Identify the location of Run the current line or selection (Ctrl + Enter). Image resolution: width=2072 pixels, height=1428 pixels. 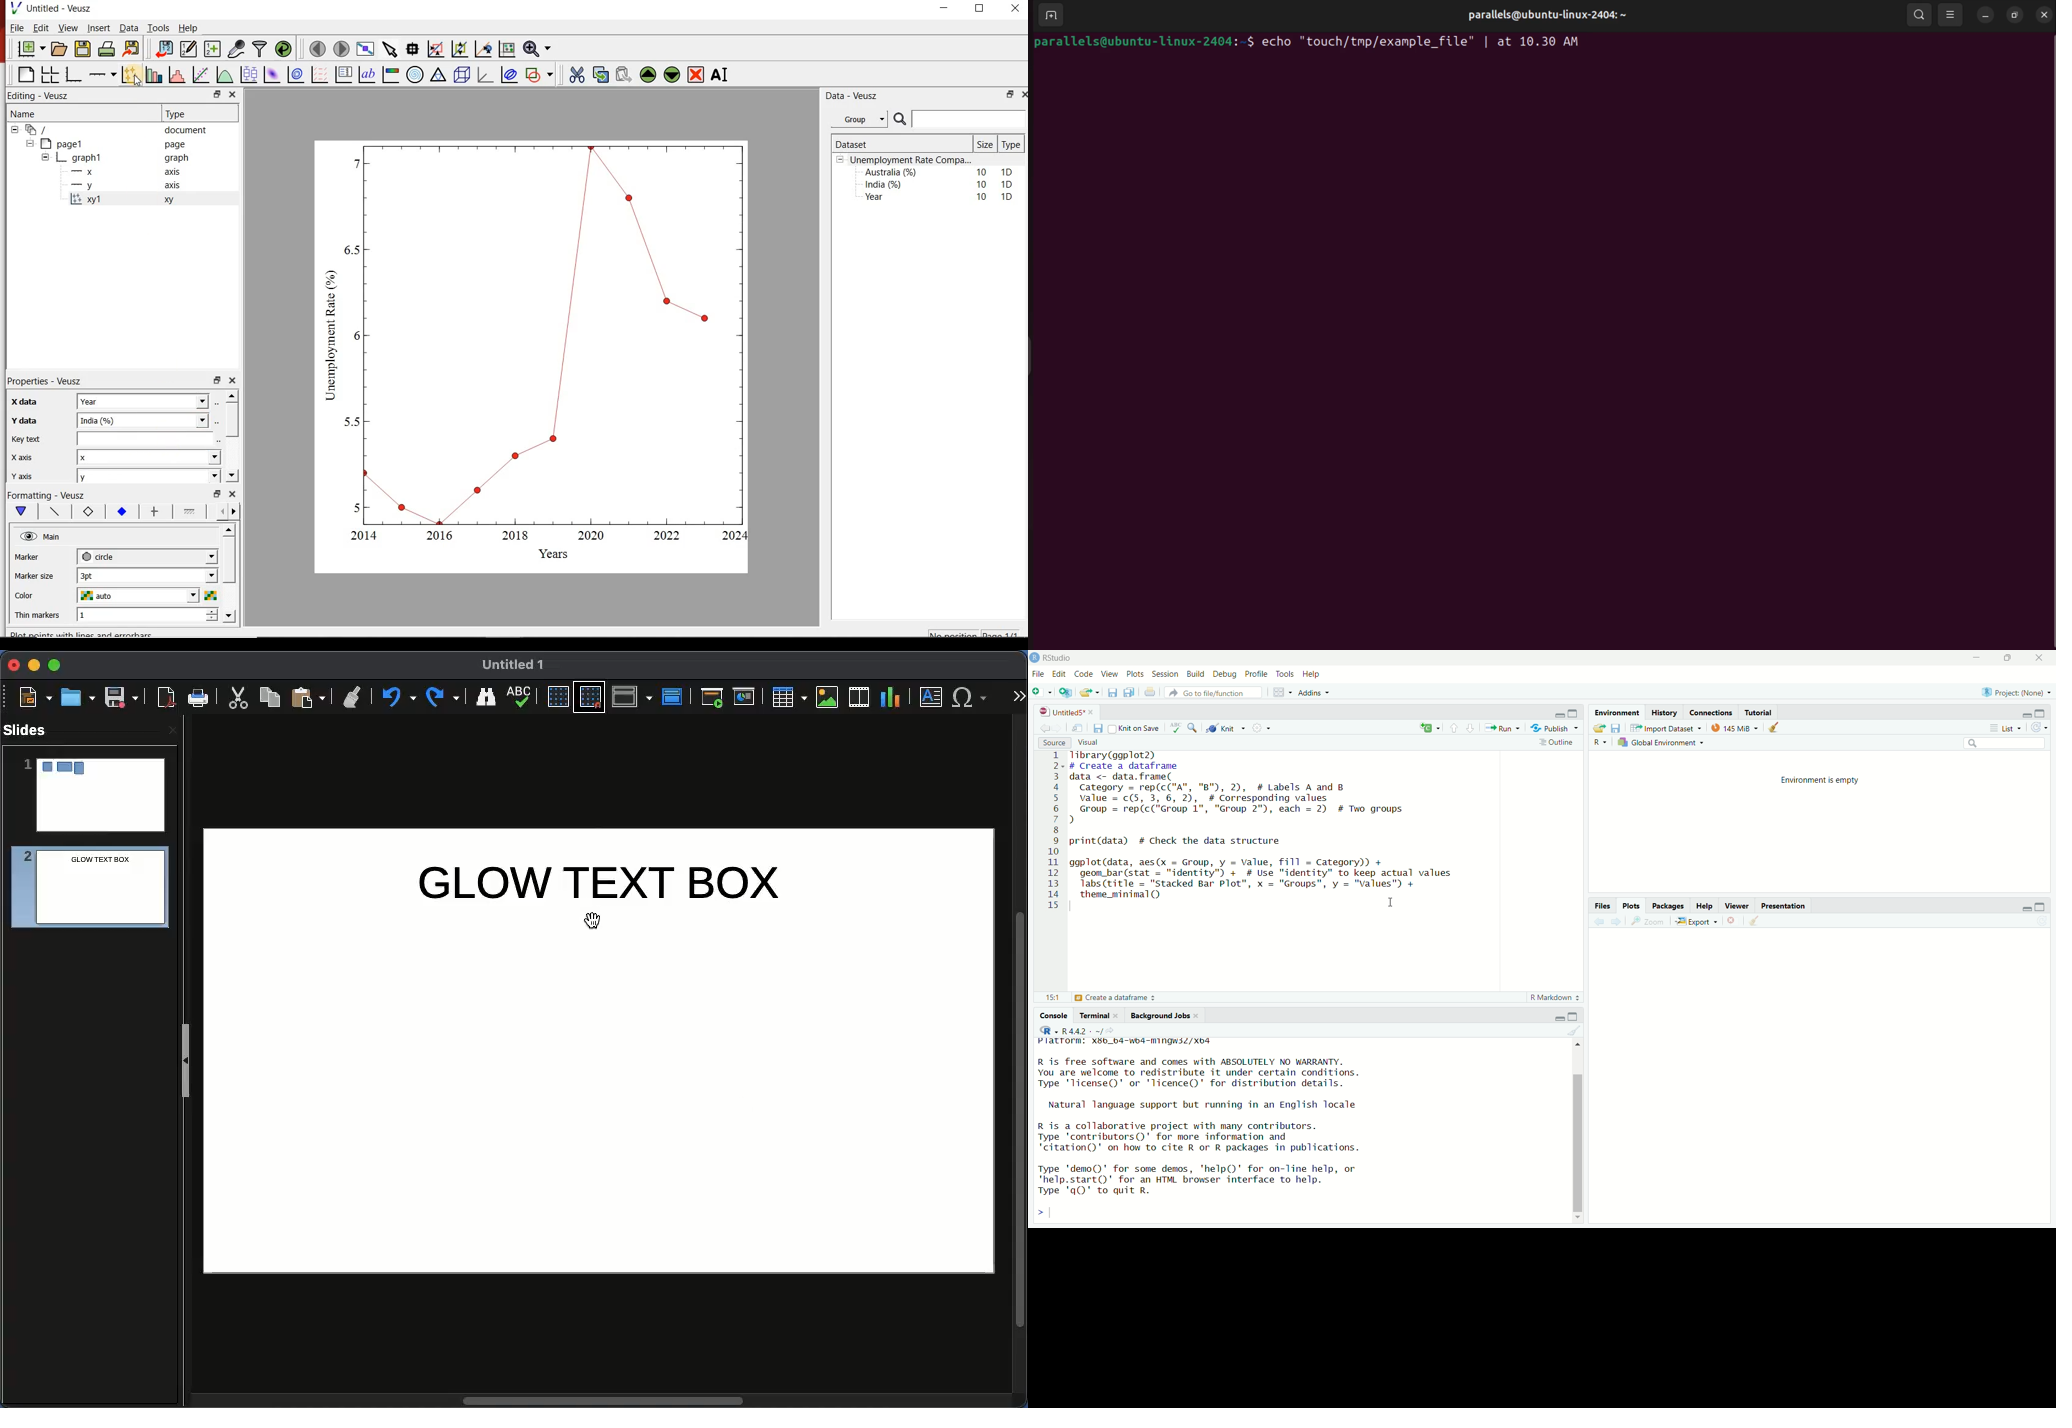
(1504, 727).